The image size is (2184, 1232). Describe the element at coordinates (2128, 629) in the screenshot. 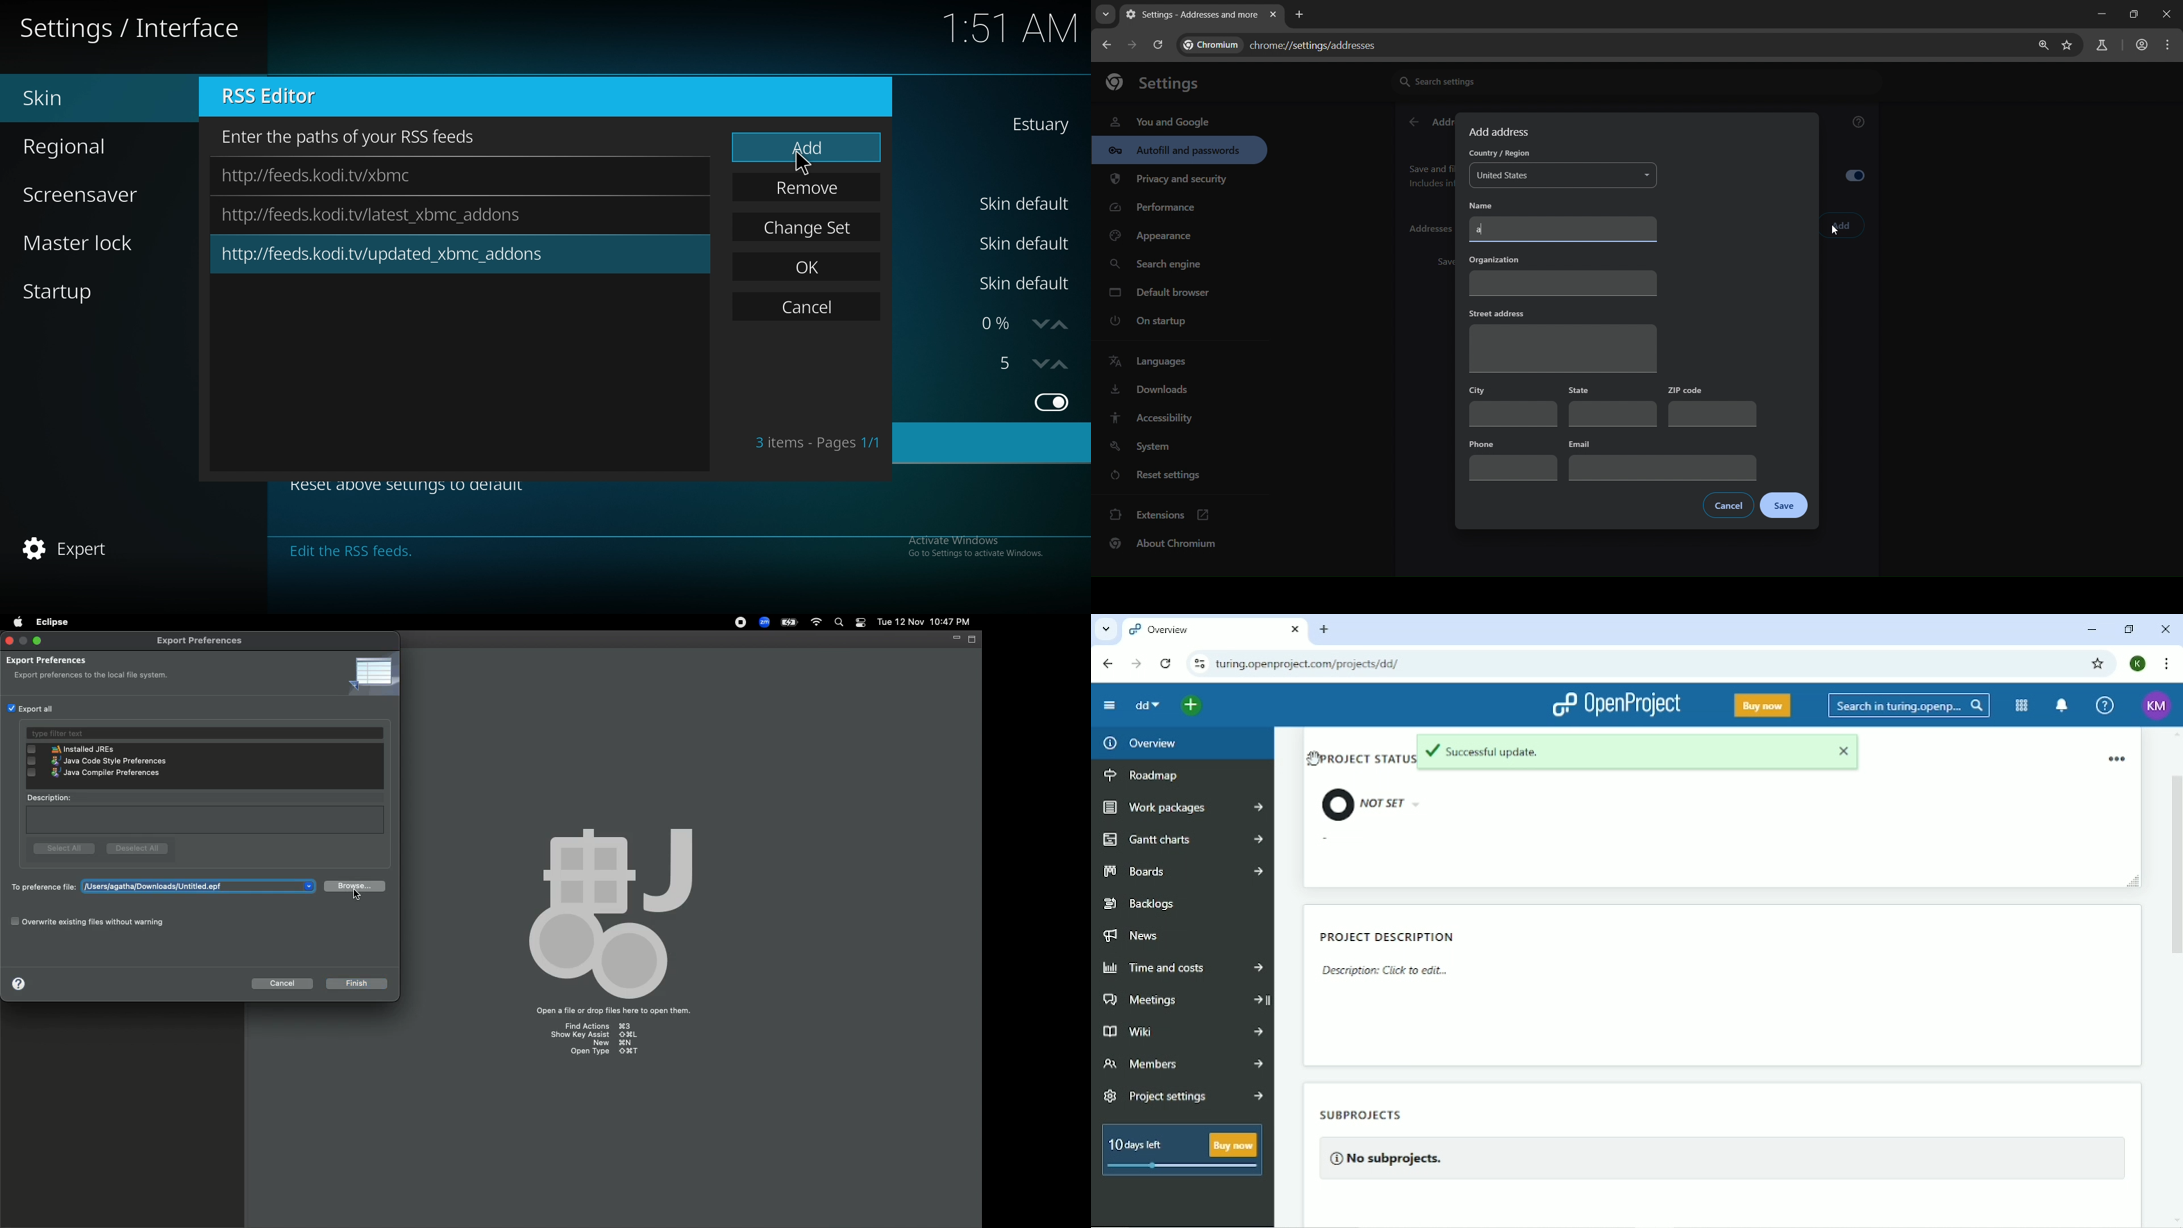

I see `Restore down` at that location.